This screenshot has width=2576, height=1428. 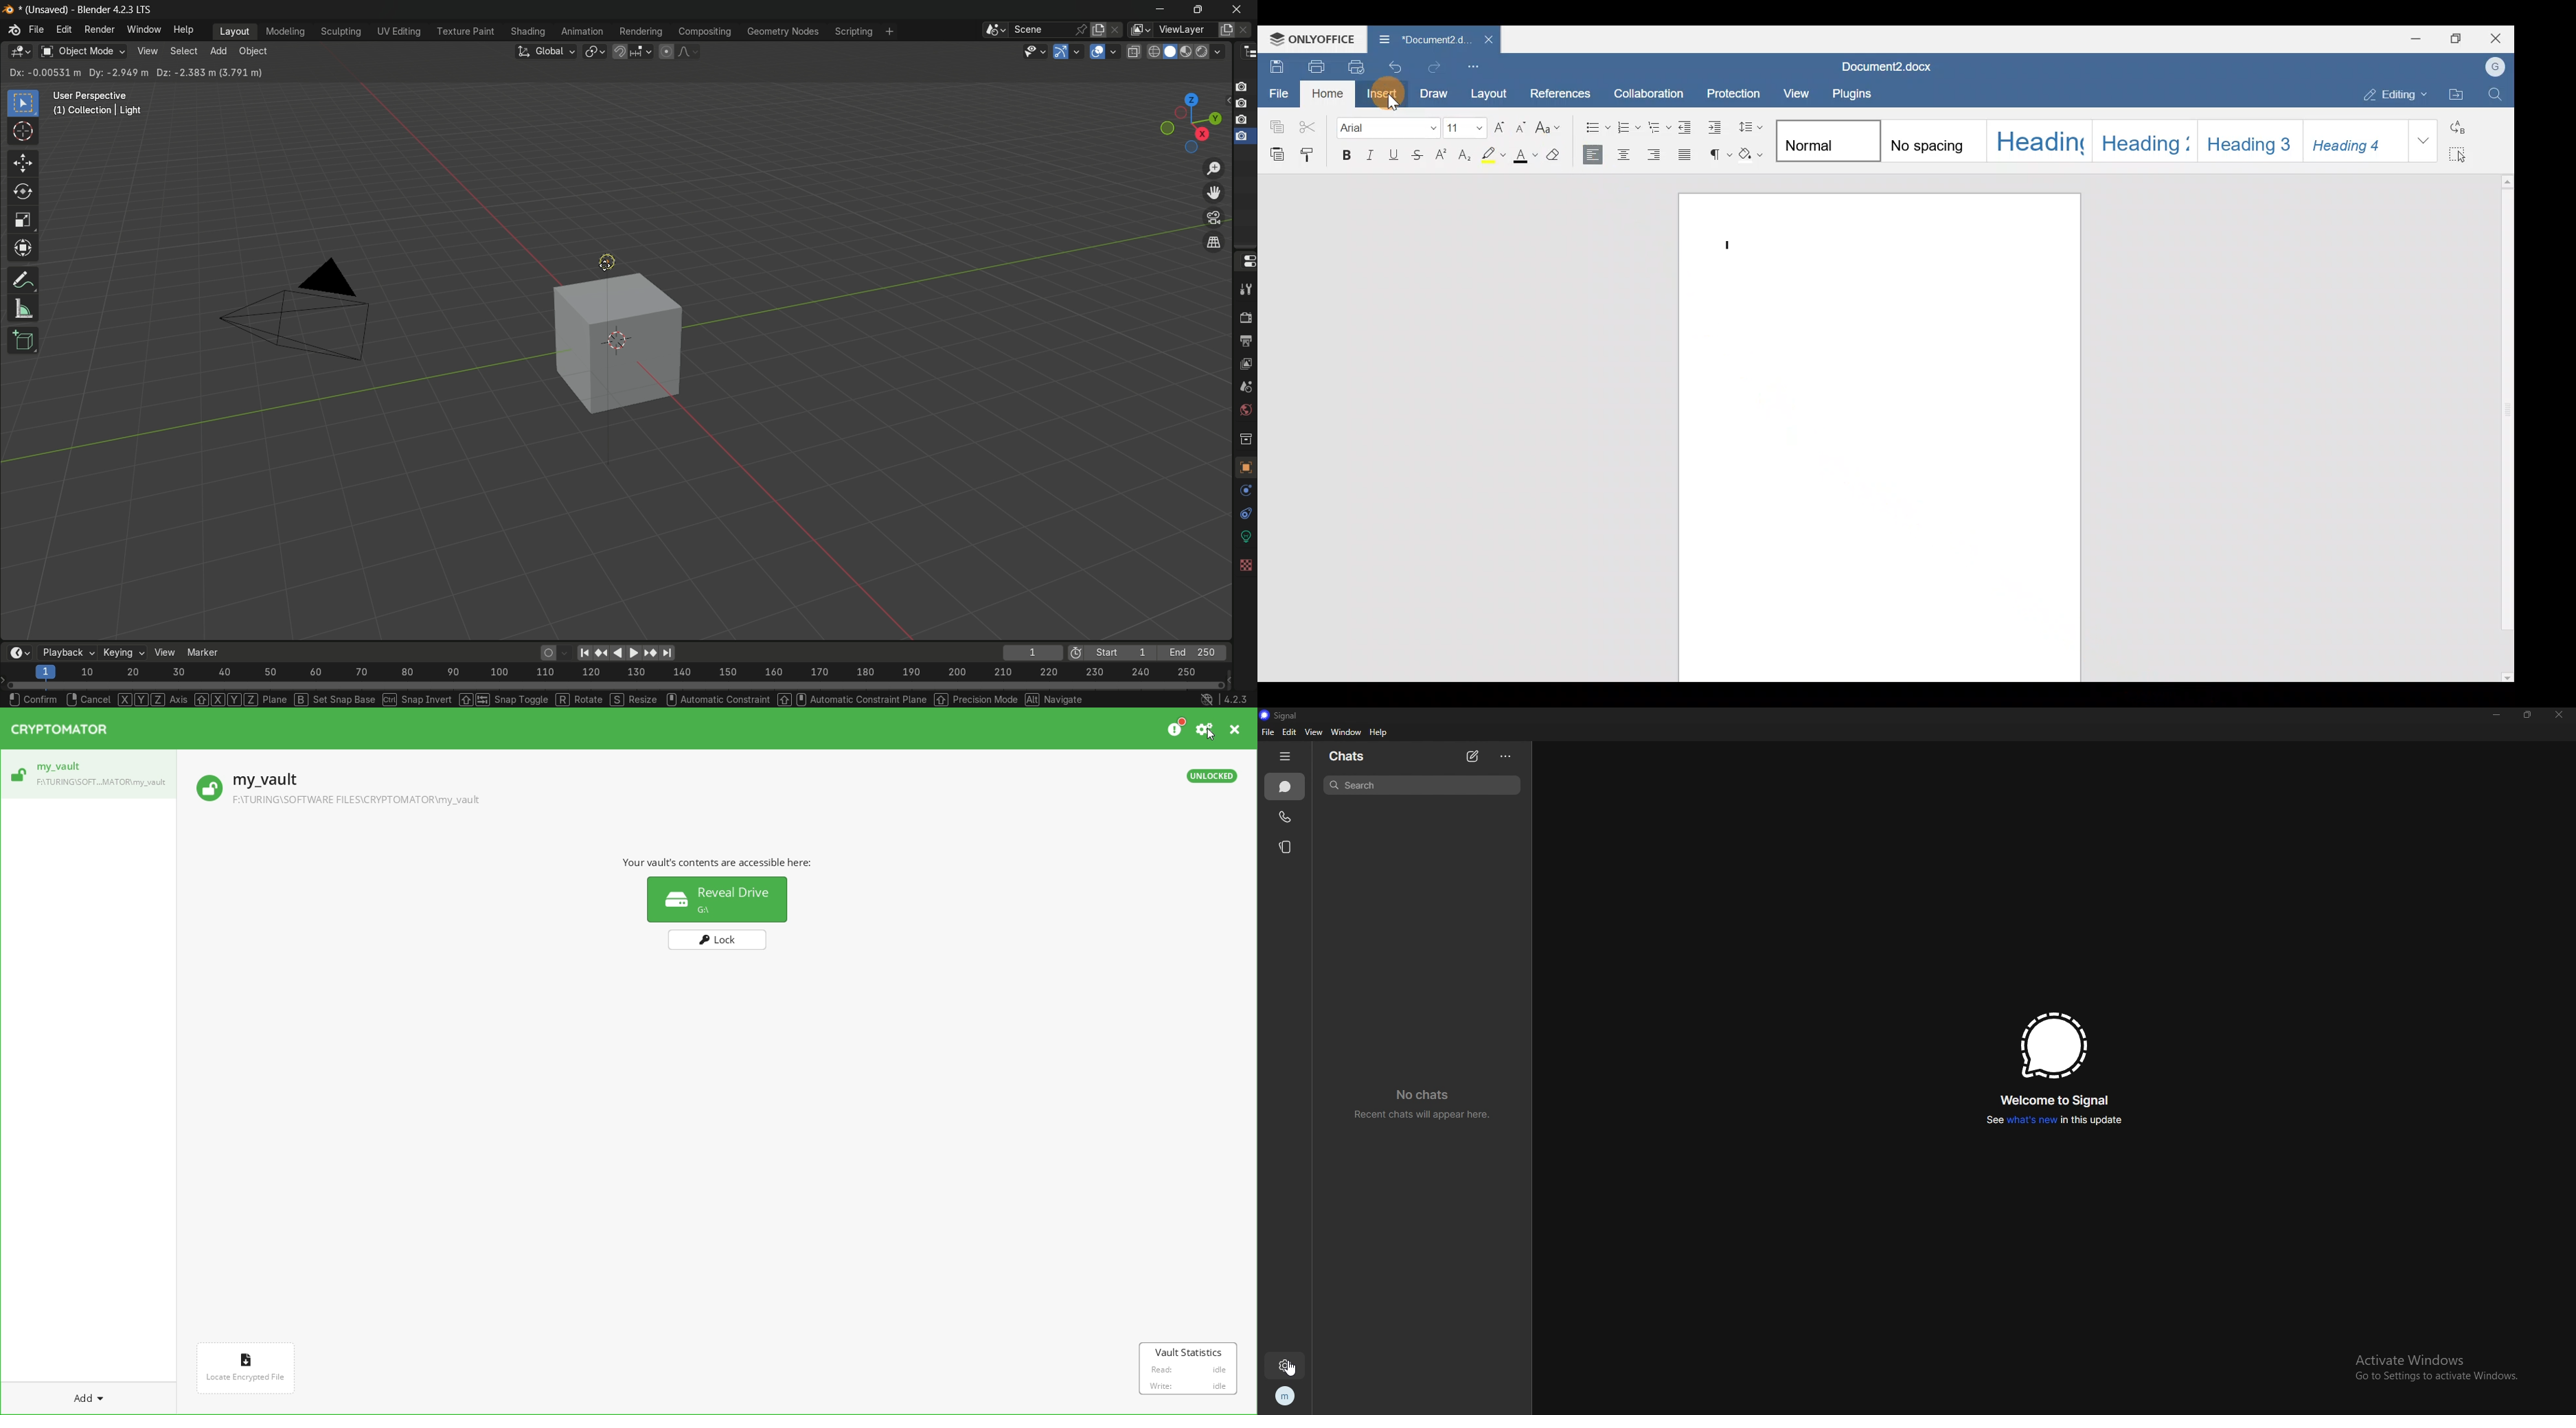 I want to click on Underline, so click(x=1394, y=155).